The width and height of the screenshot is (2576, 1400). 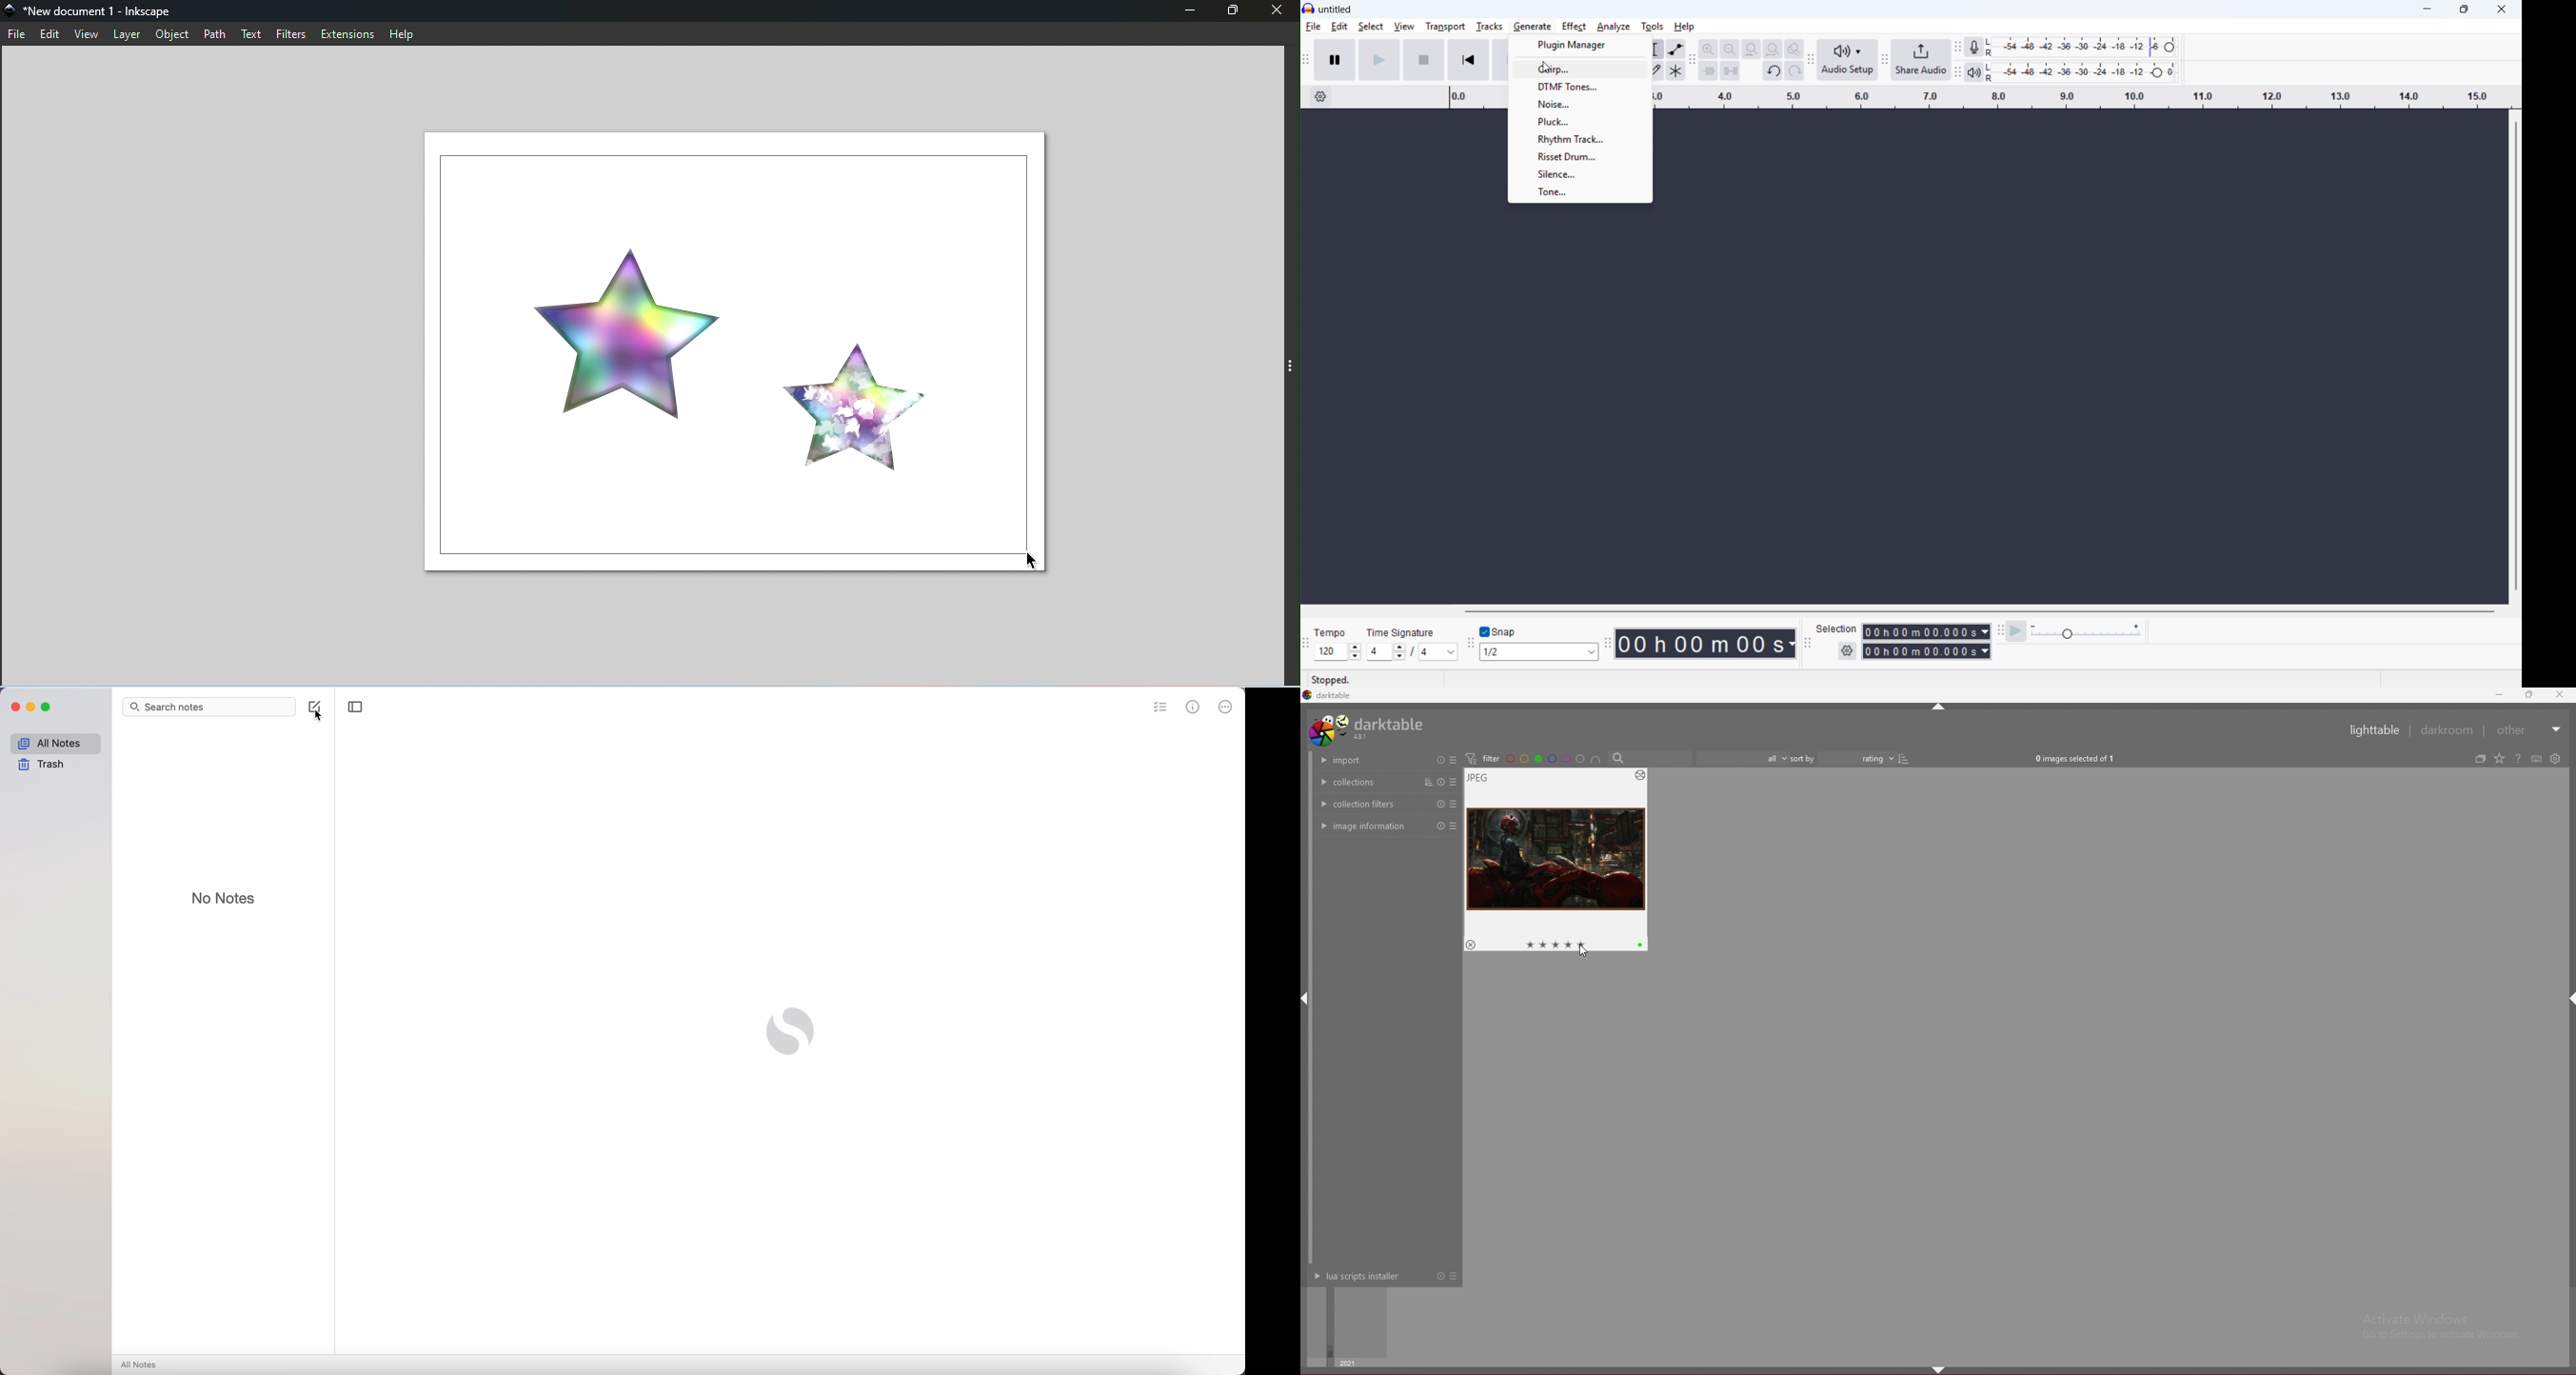 I want to click on Transport , so click(x=1444, y=26).